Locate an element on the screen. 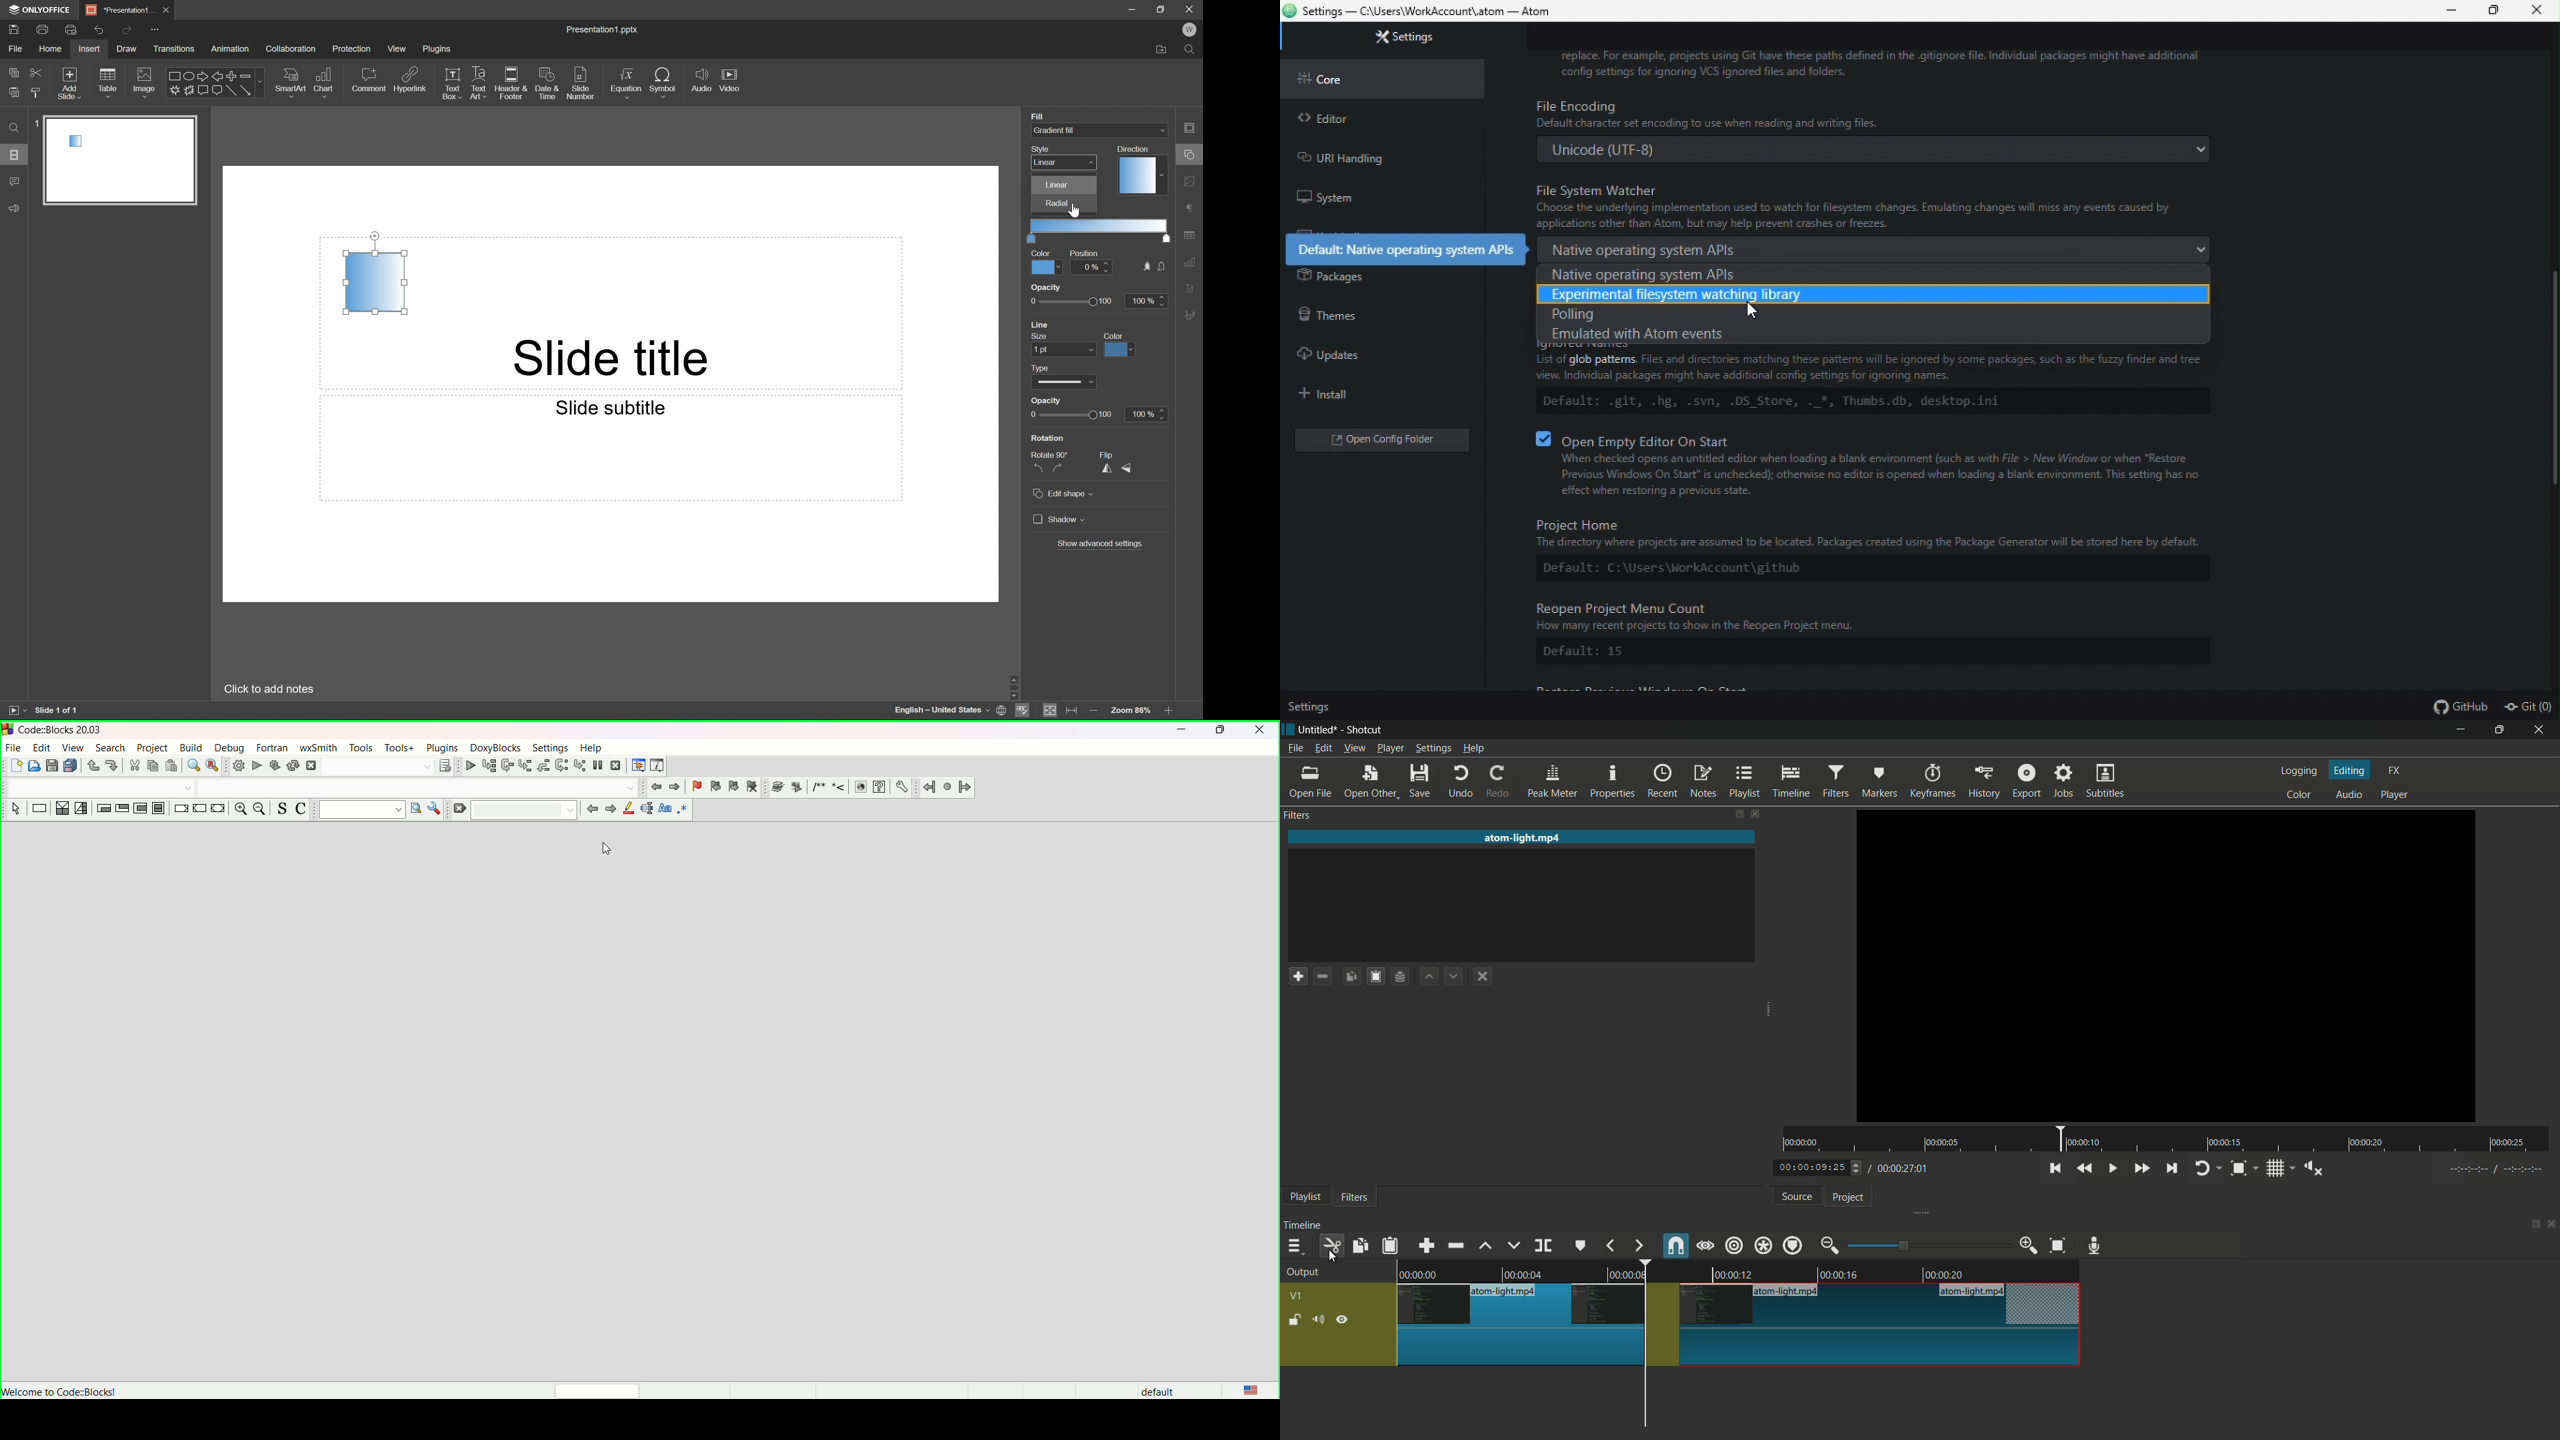  zoom timeline to fit is located at coordinates (2058, 1247).